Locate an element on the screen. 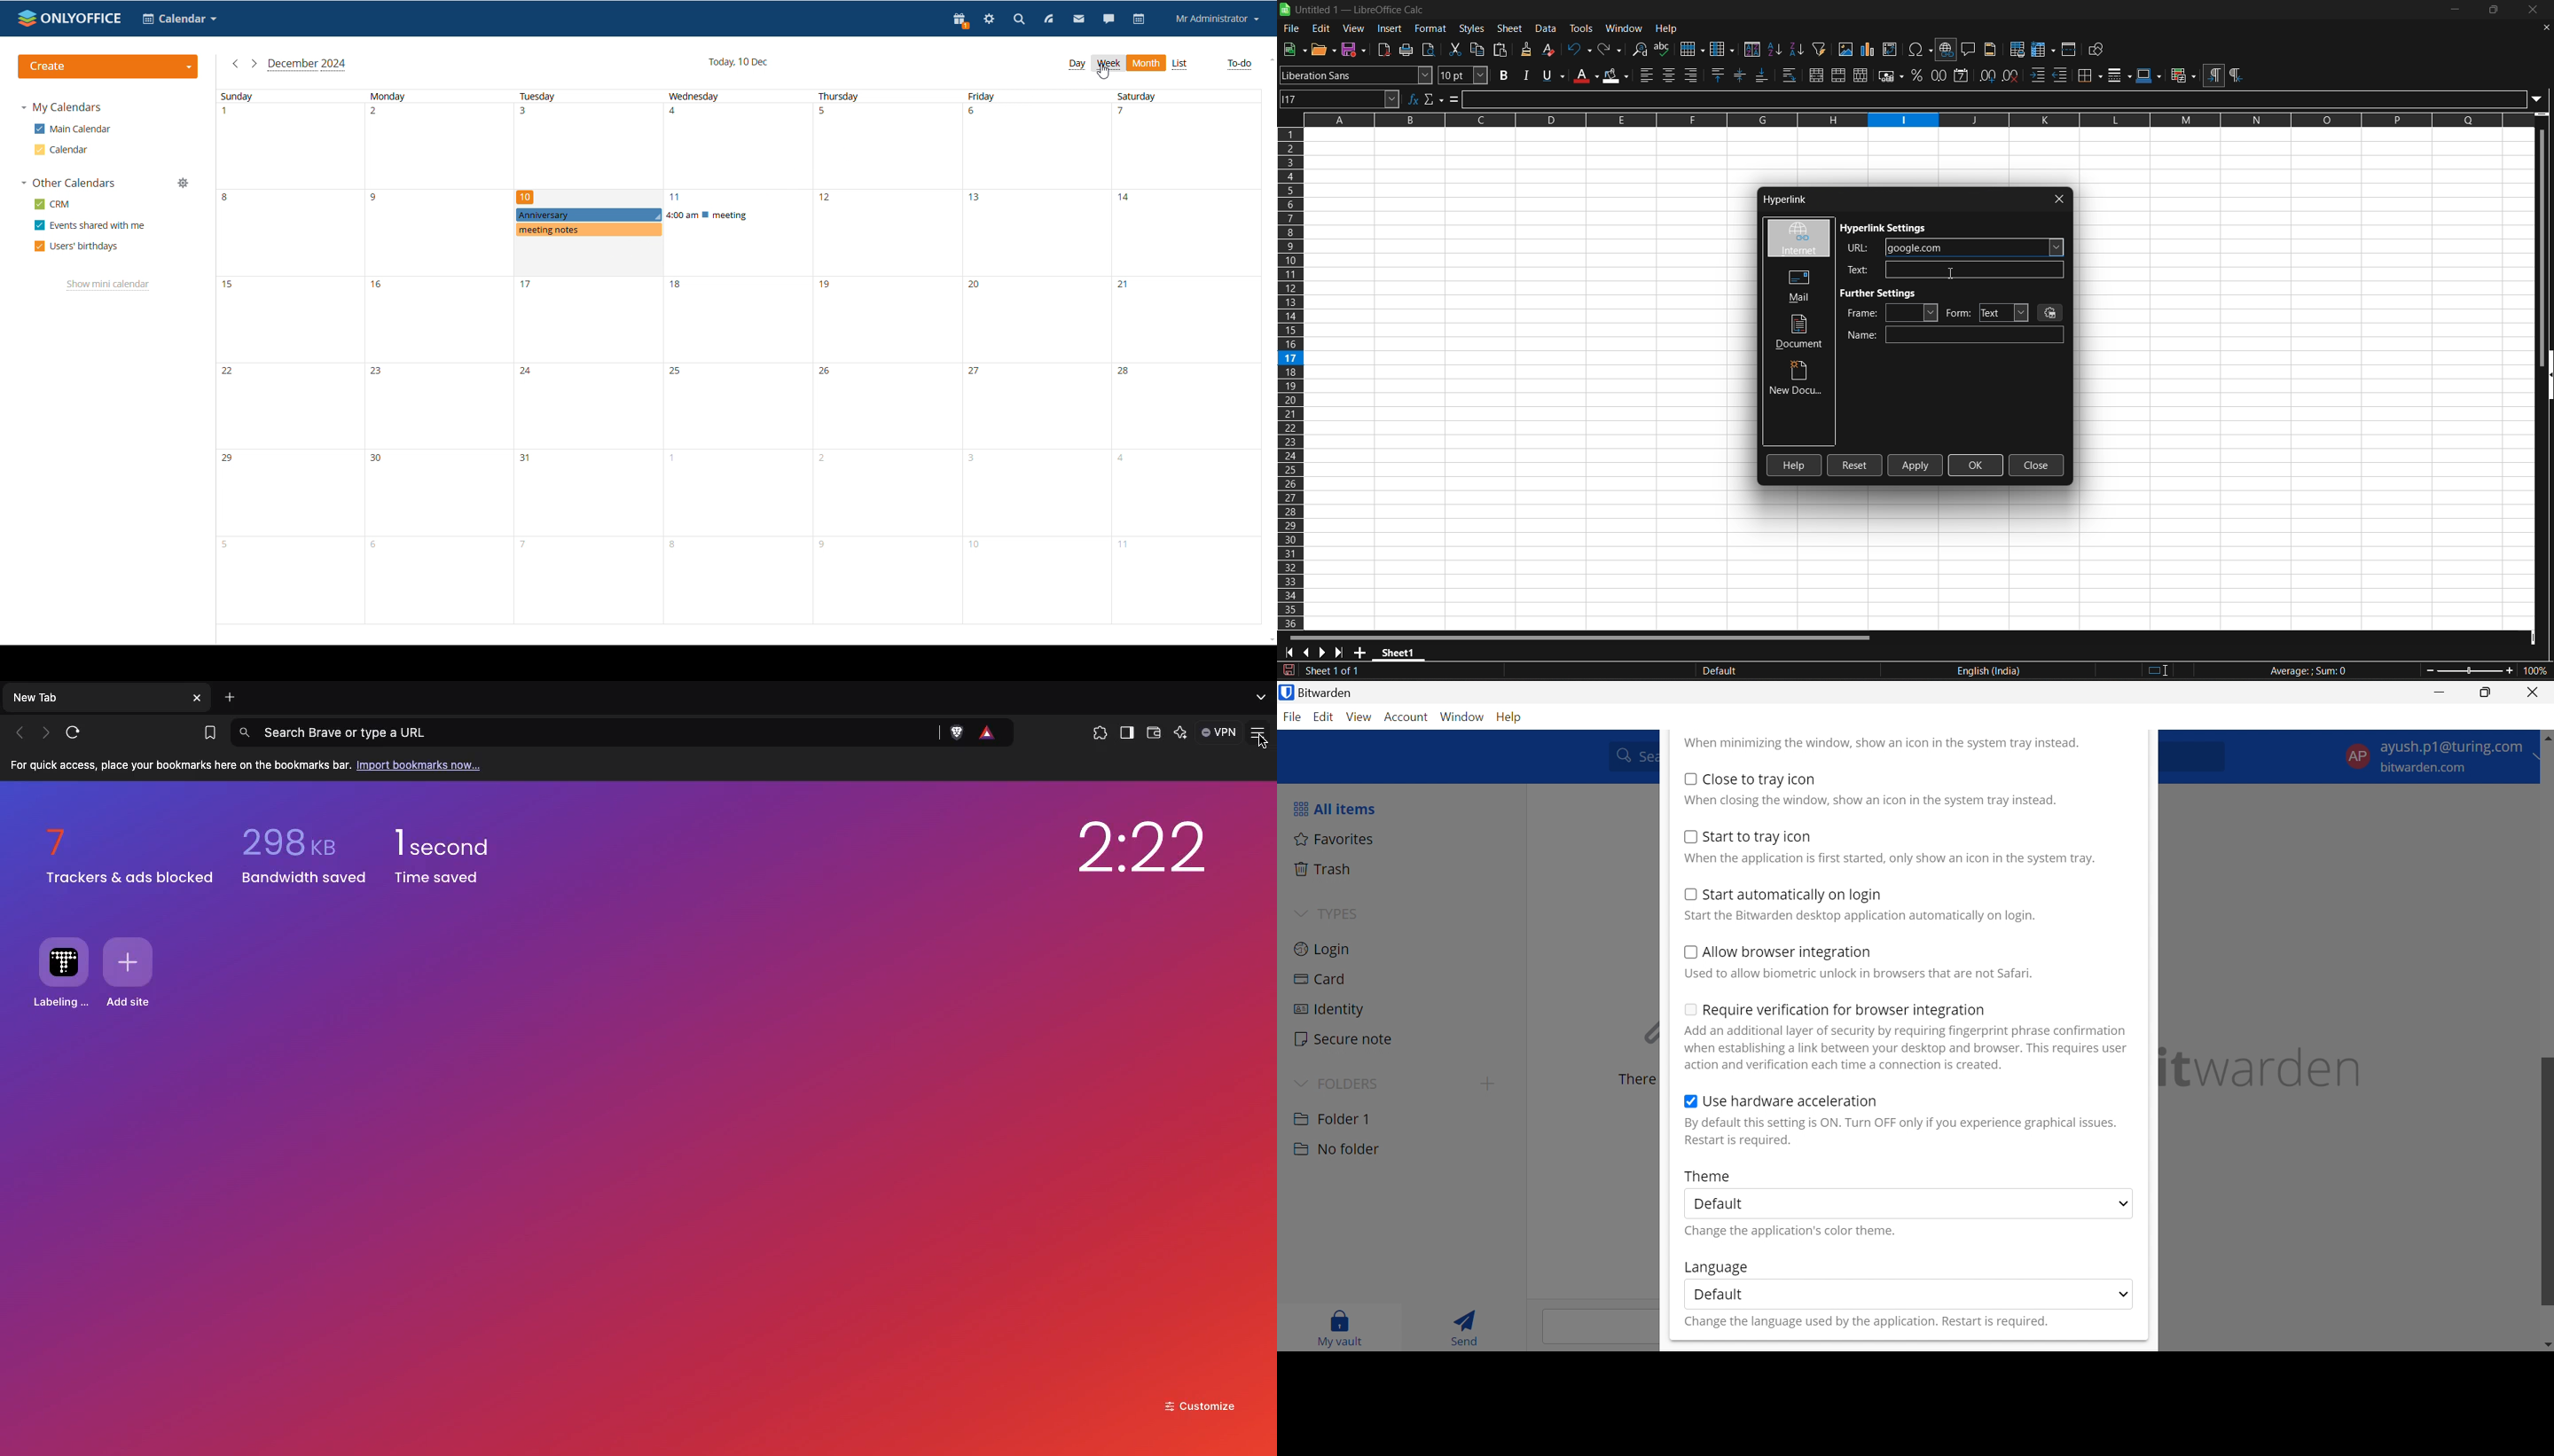 The height and width of the screenshot is (1456, 2576). scroll to last sheet  is located at coordinates (1339, 653).